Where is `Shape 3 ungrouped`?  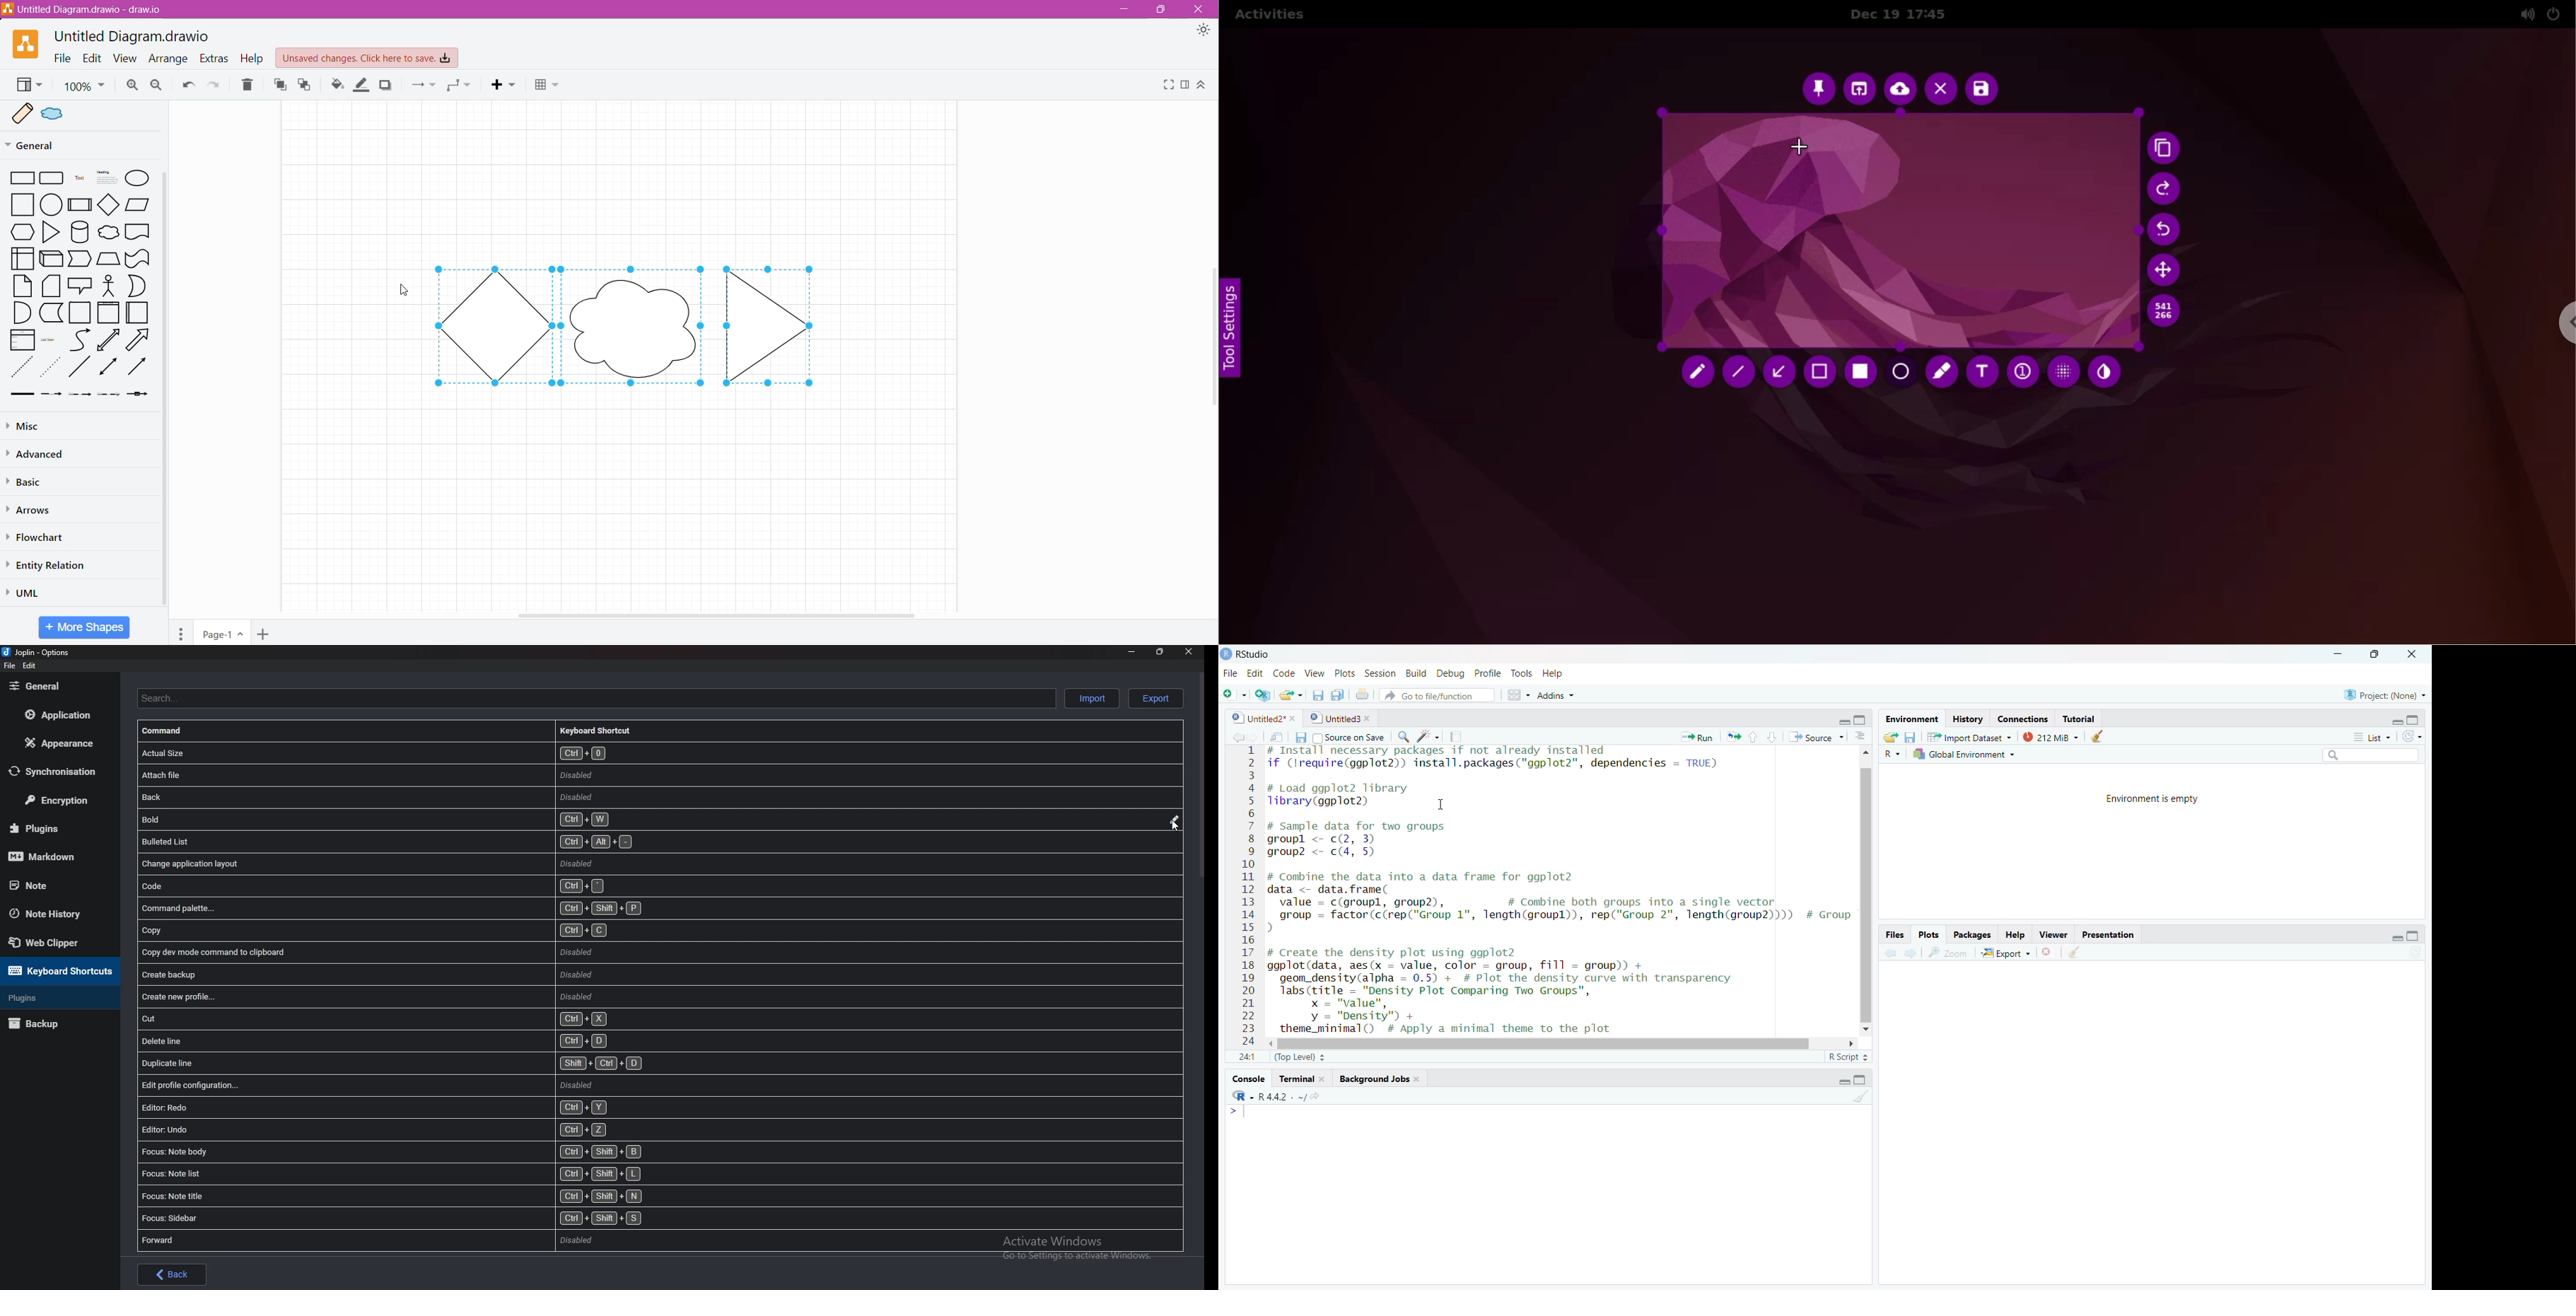 Shape 3 ungrouped is located at coordinates (781, 323).